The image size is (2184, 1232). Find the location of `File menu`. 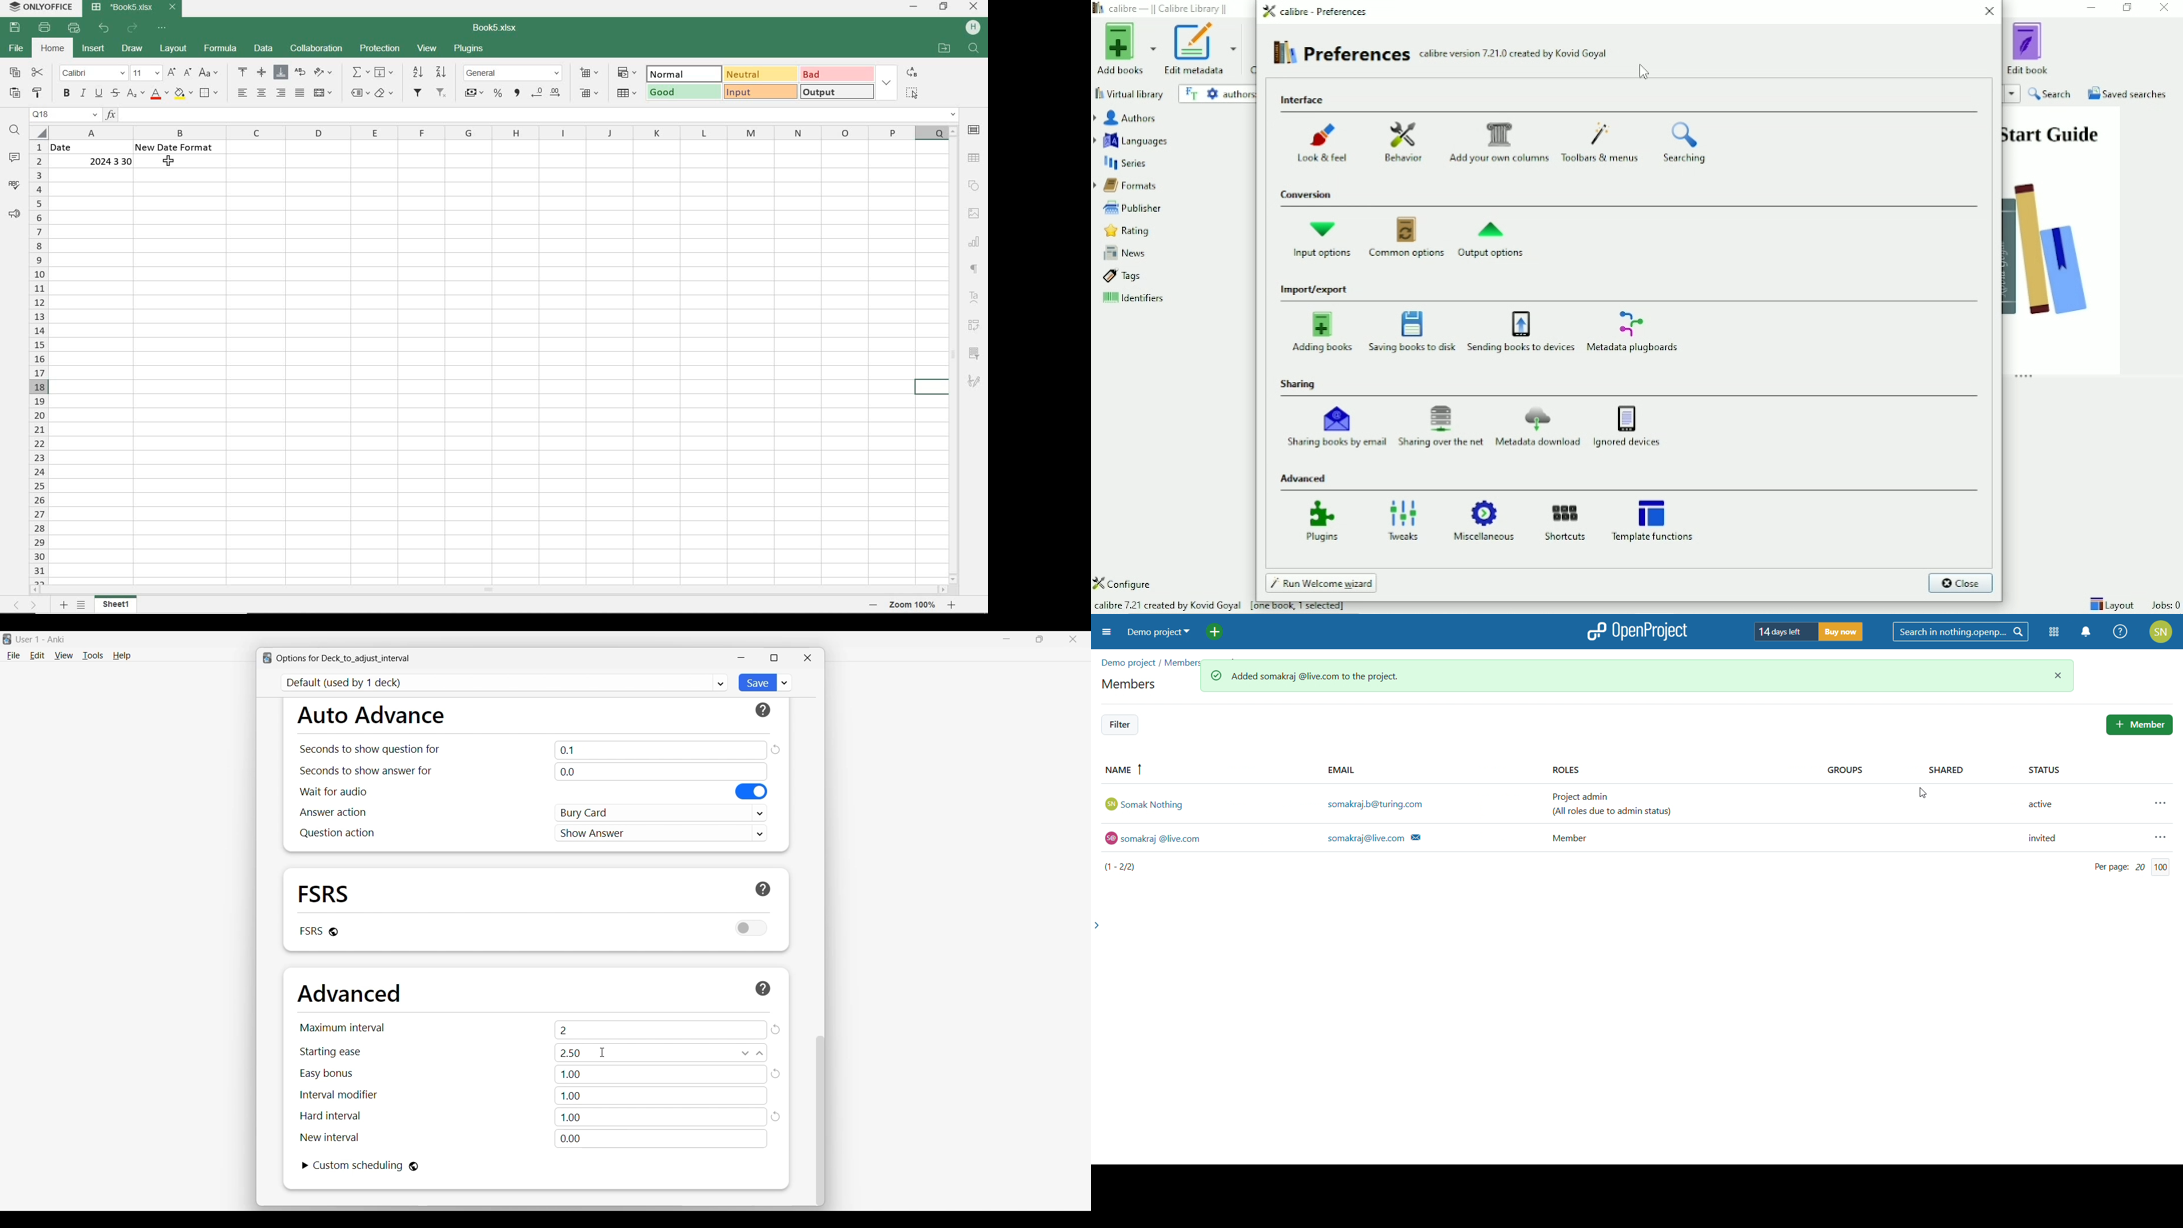

File menu is located at coordinates (13, 656).